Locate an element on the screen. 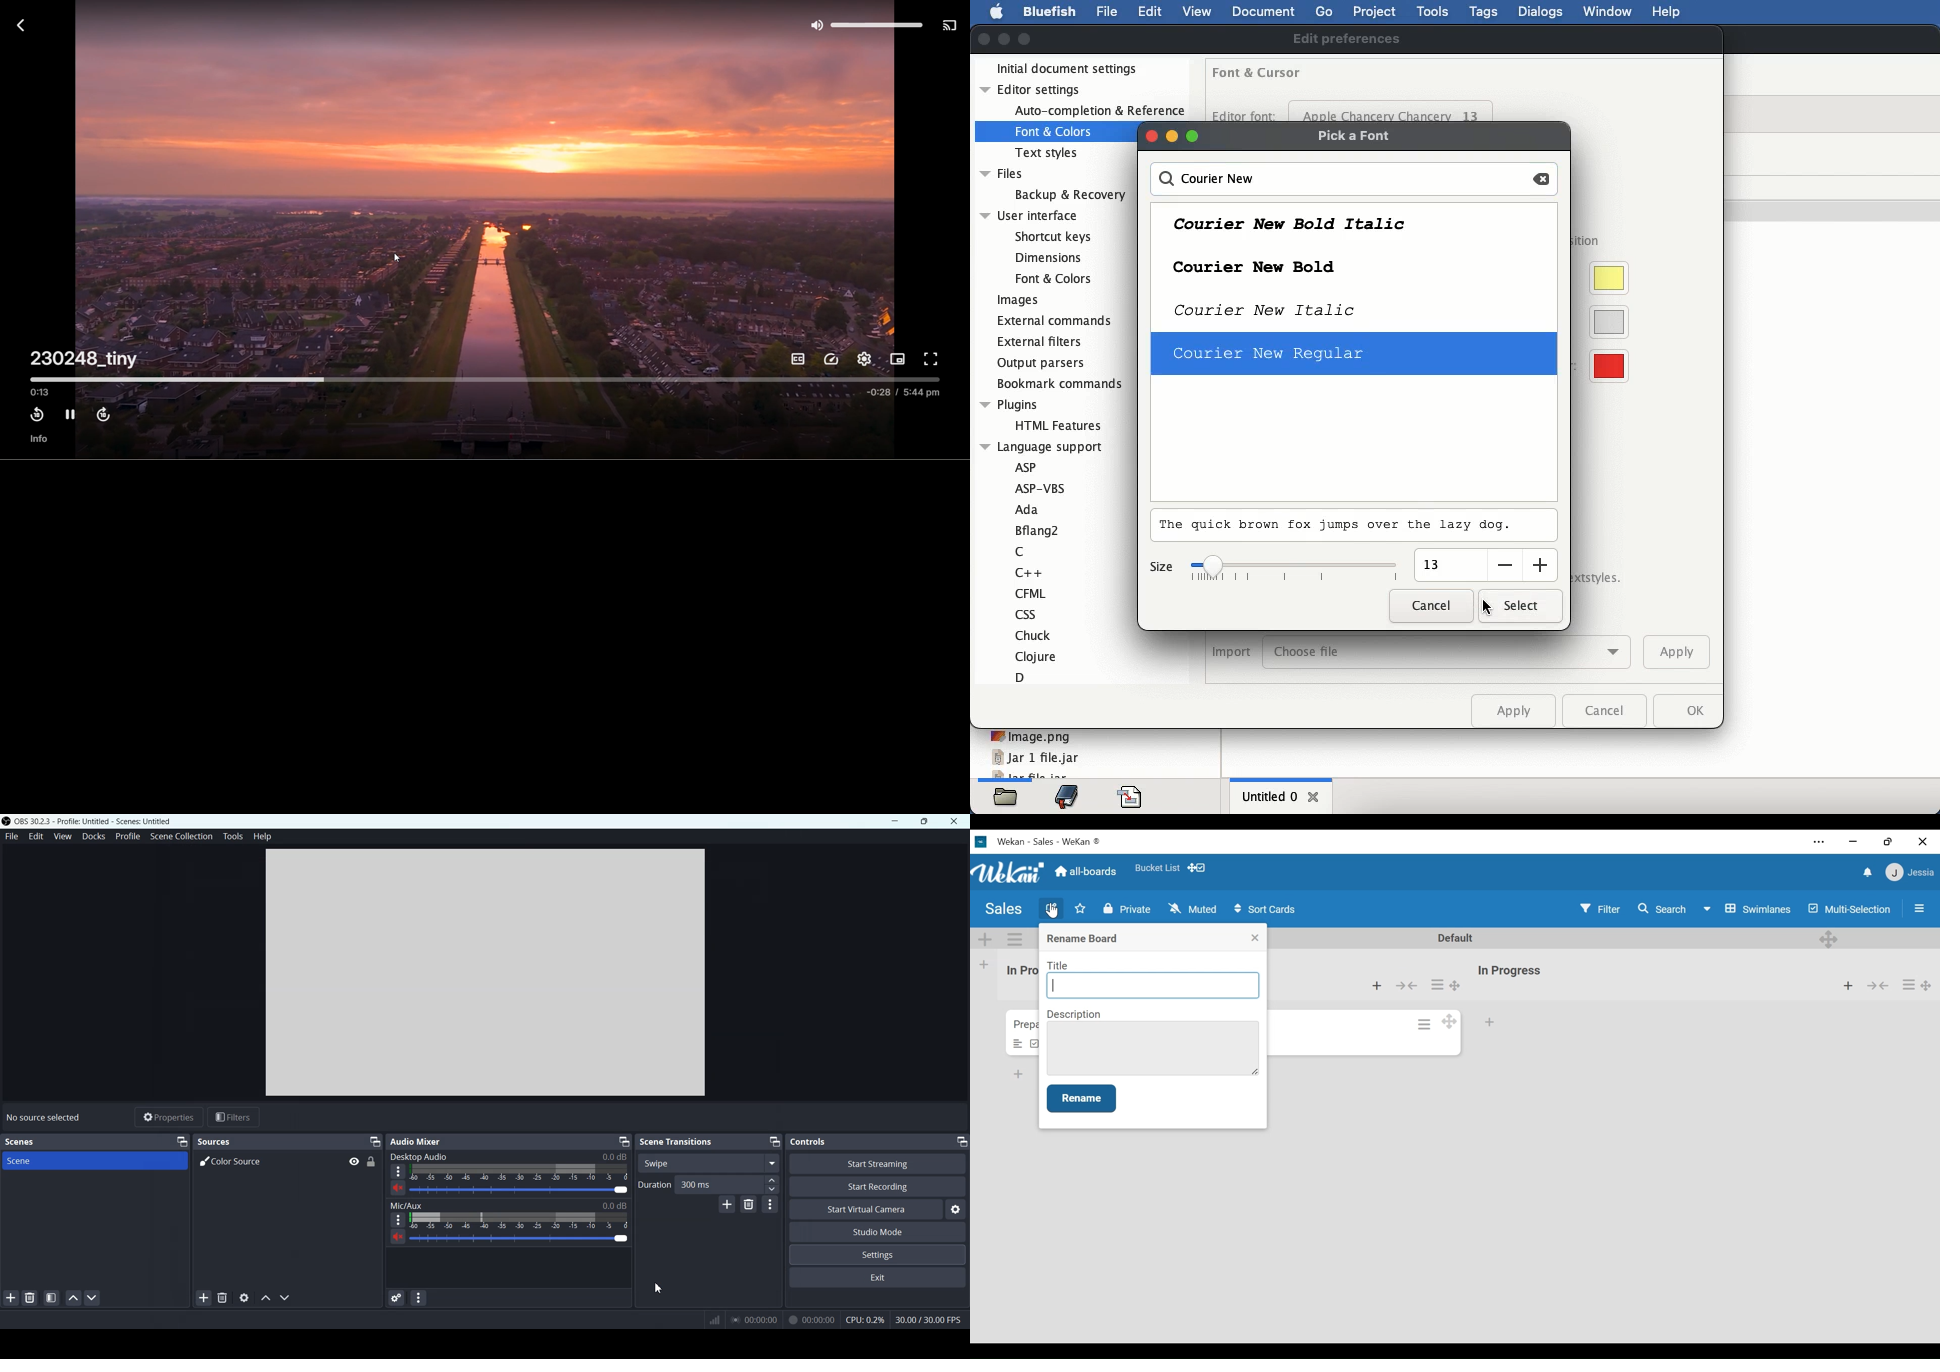 This screenshot has width=1960, height=1372. close is located at coordinates (985, 40).